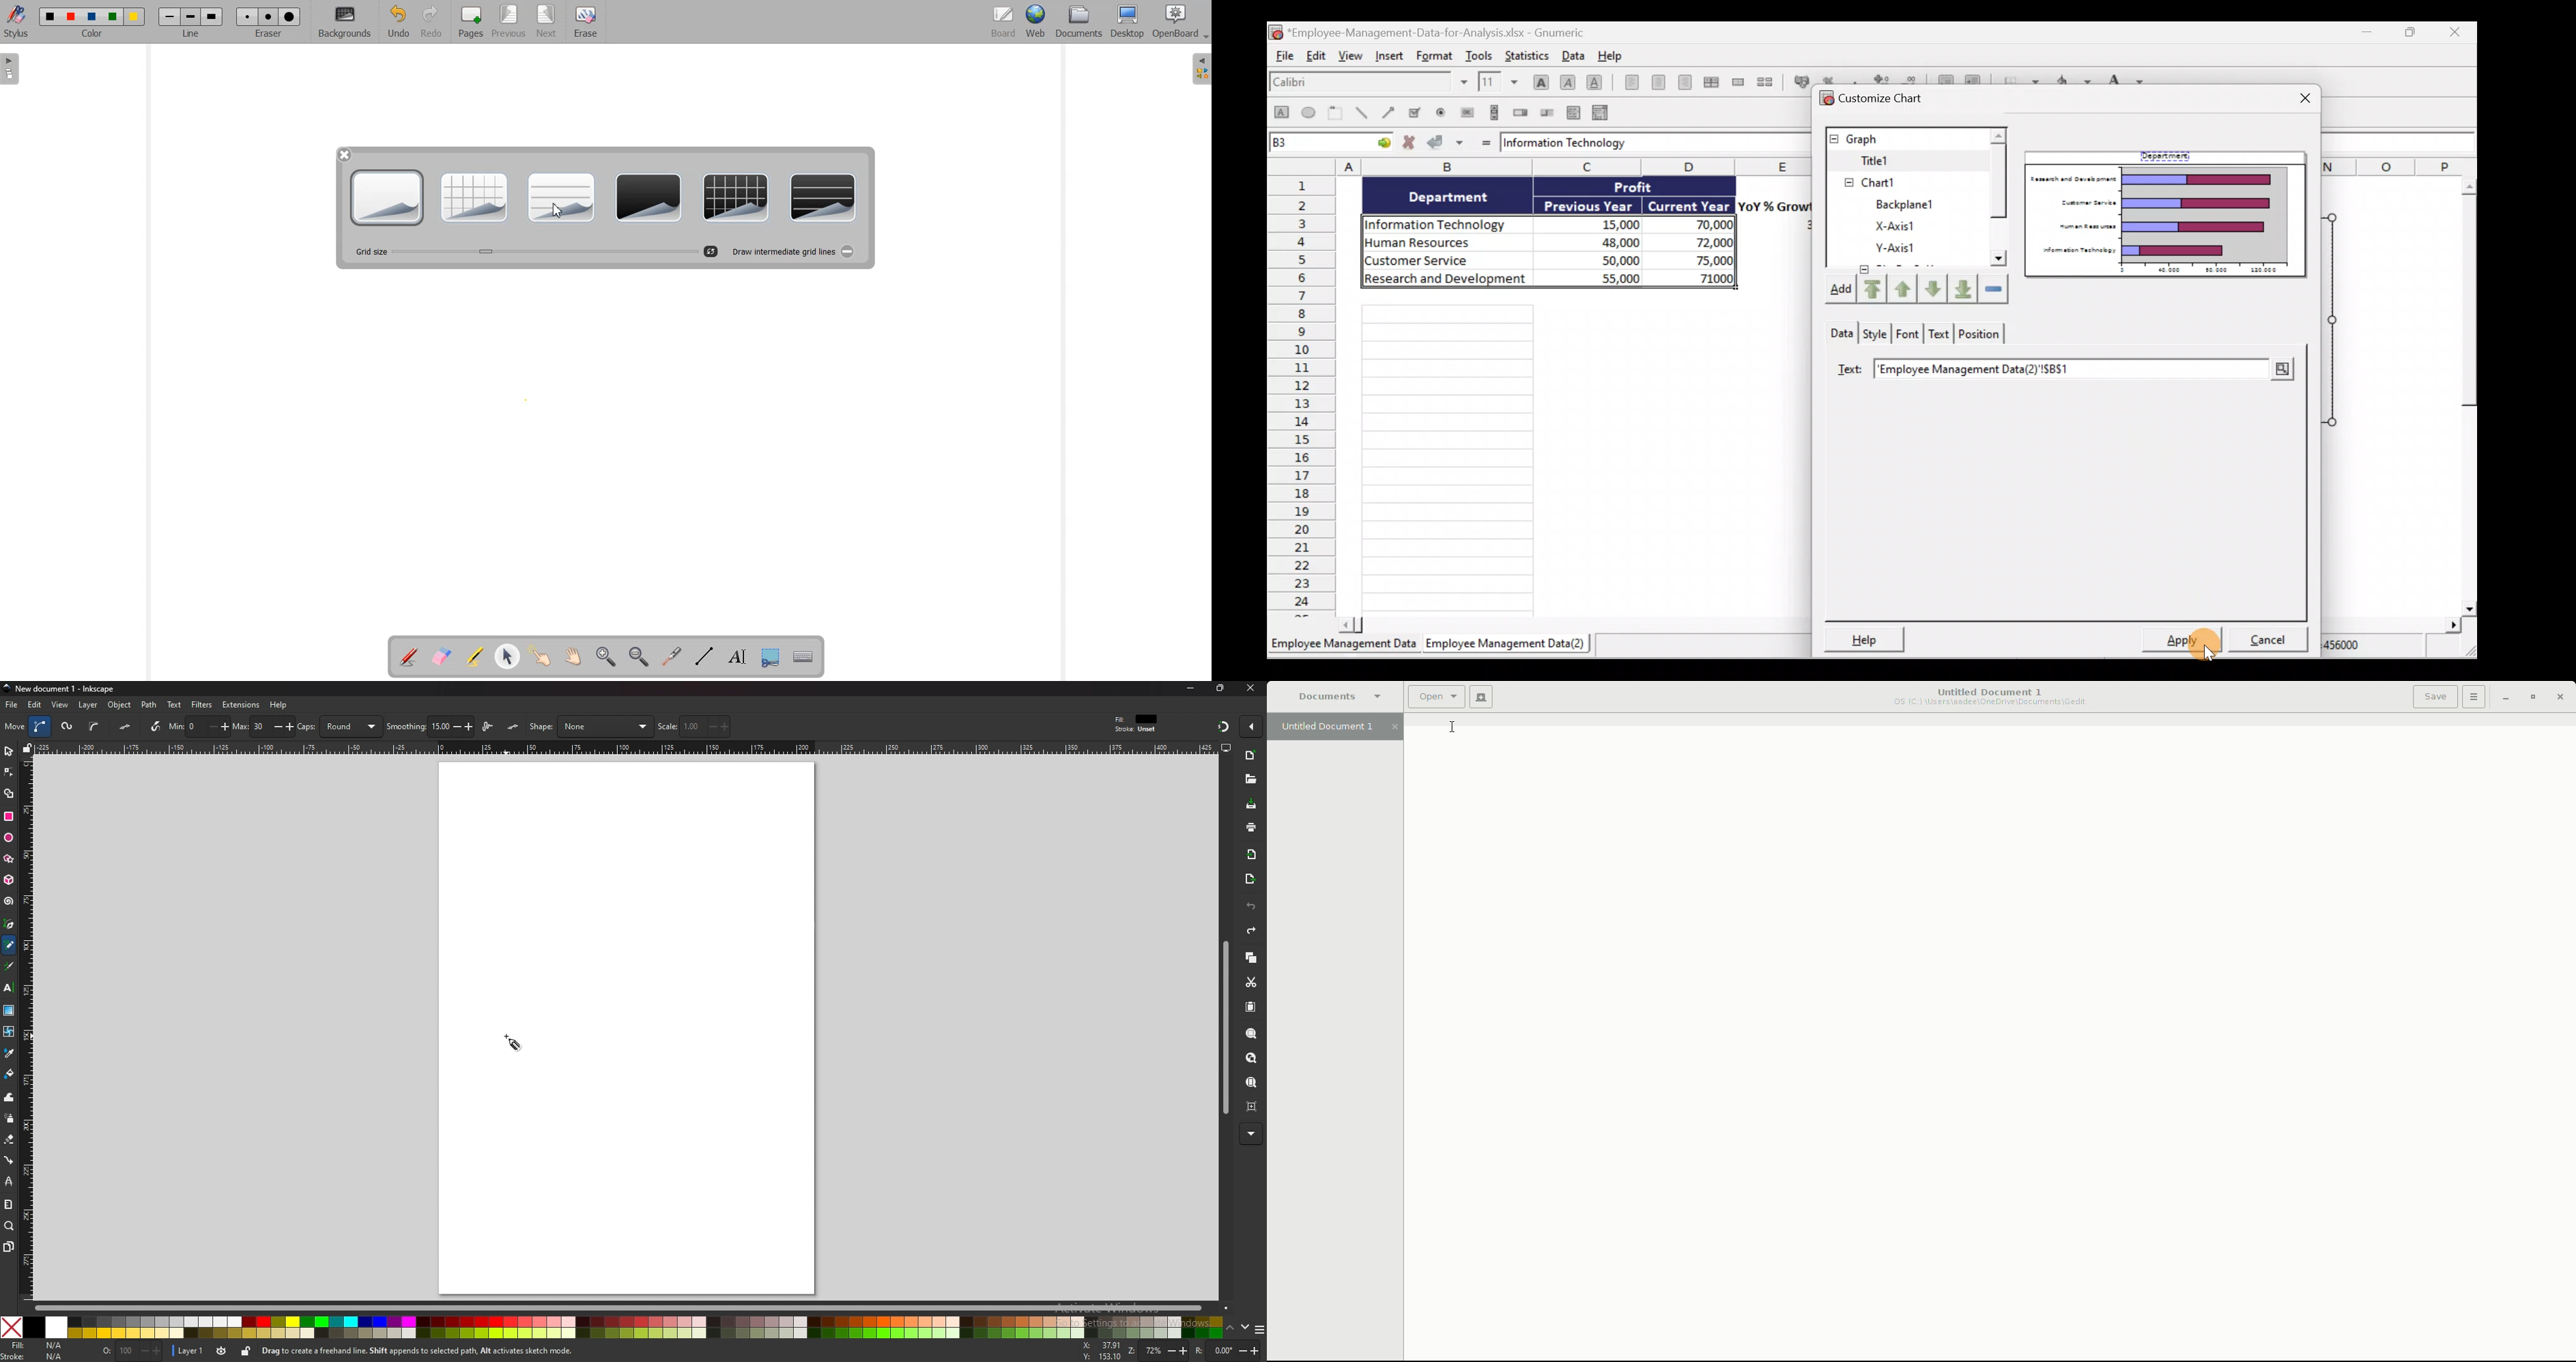 This screenshot has height=1372, width=2576. What do you see at coordinates (1352, 61) in the screenshot?
I see `View` at bounding box center [1352, 61].